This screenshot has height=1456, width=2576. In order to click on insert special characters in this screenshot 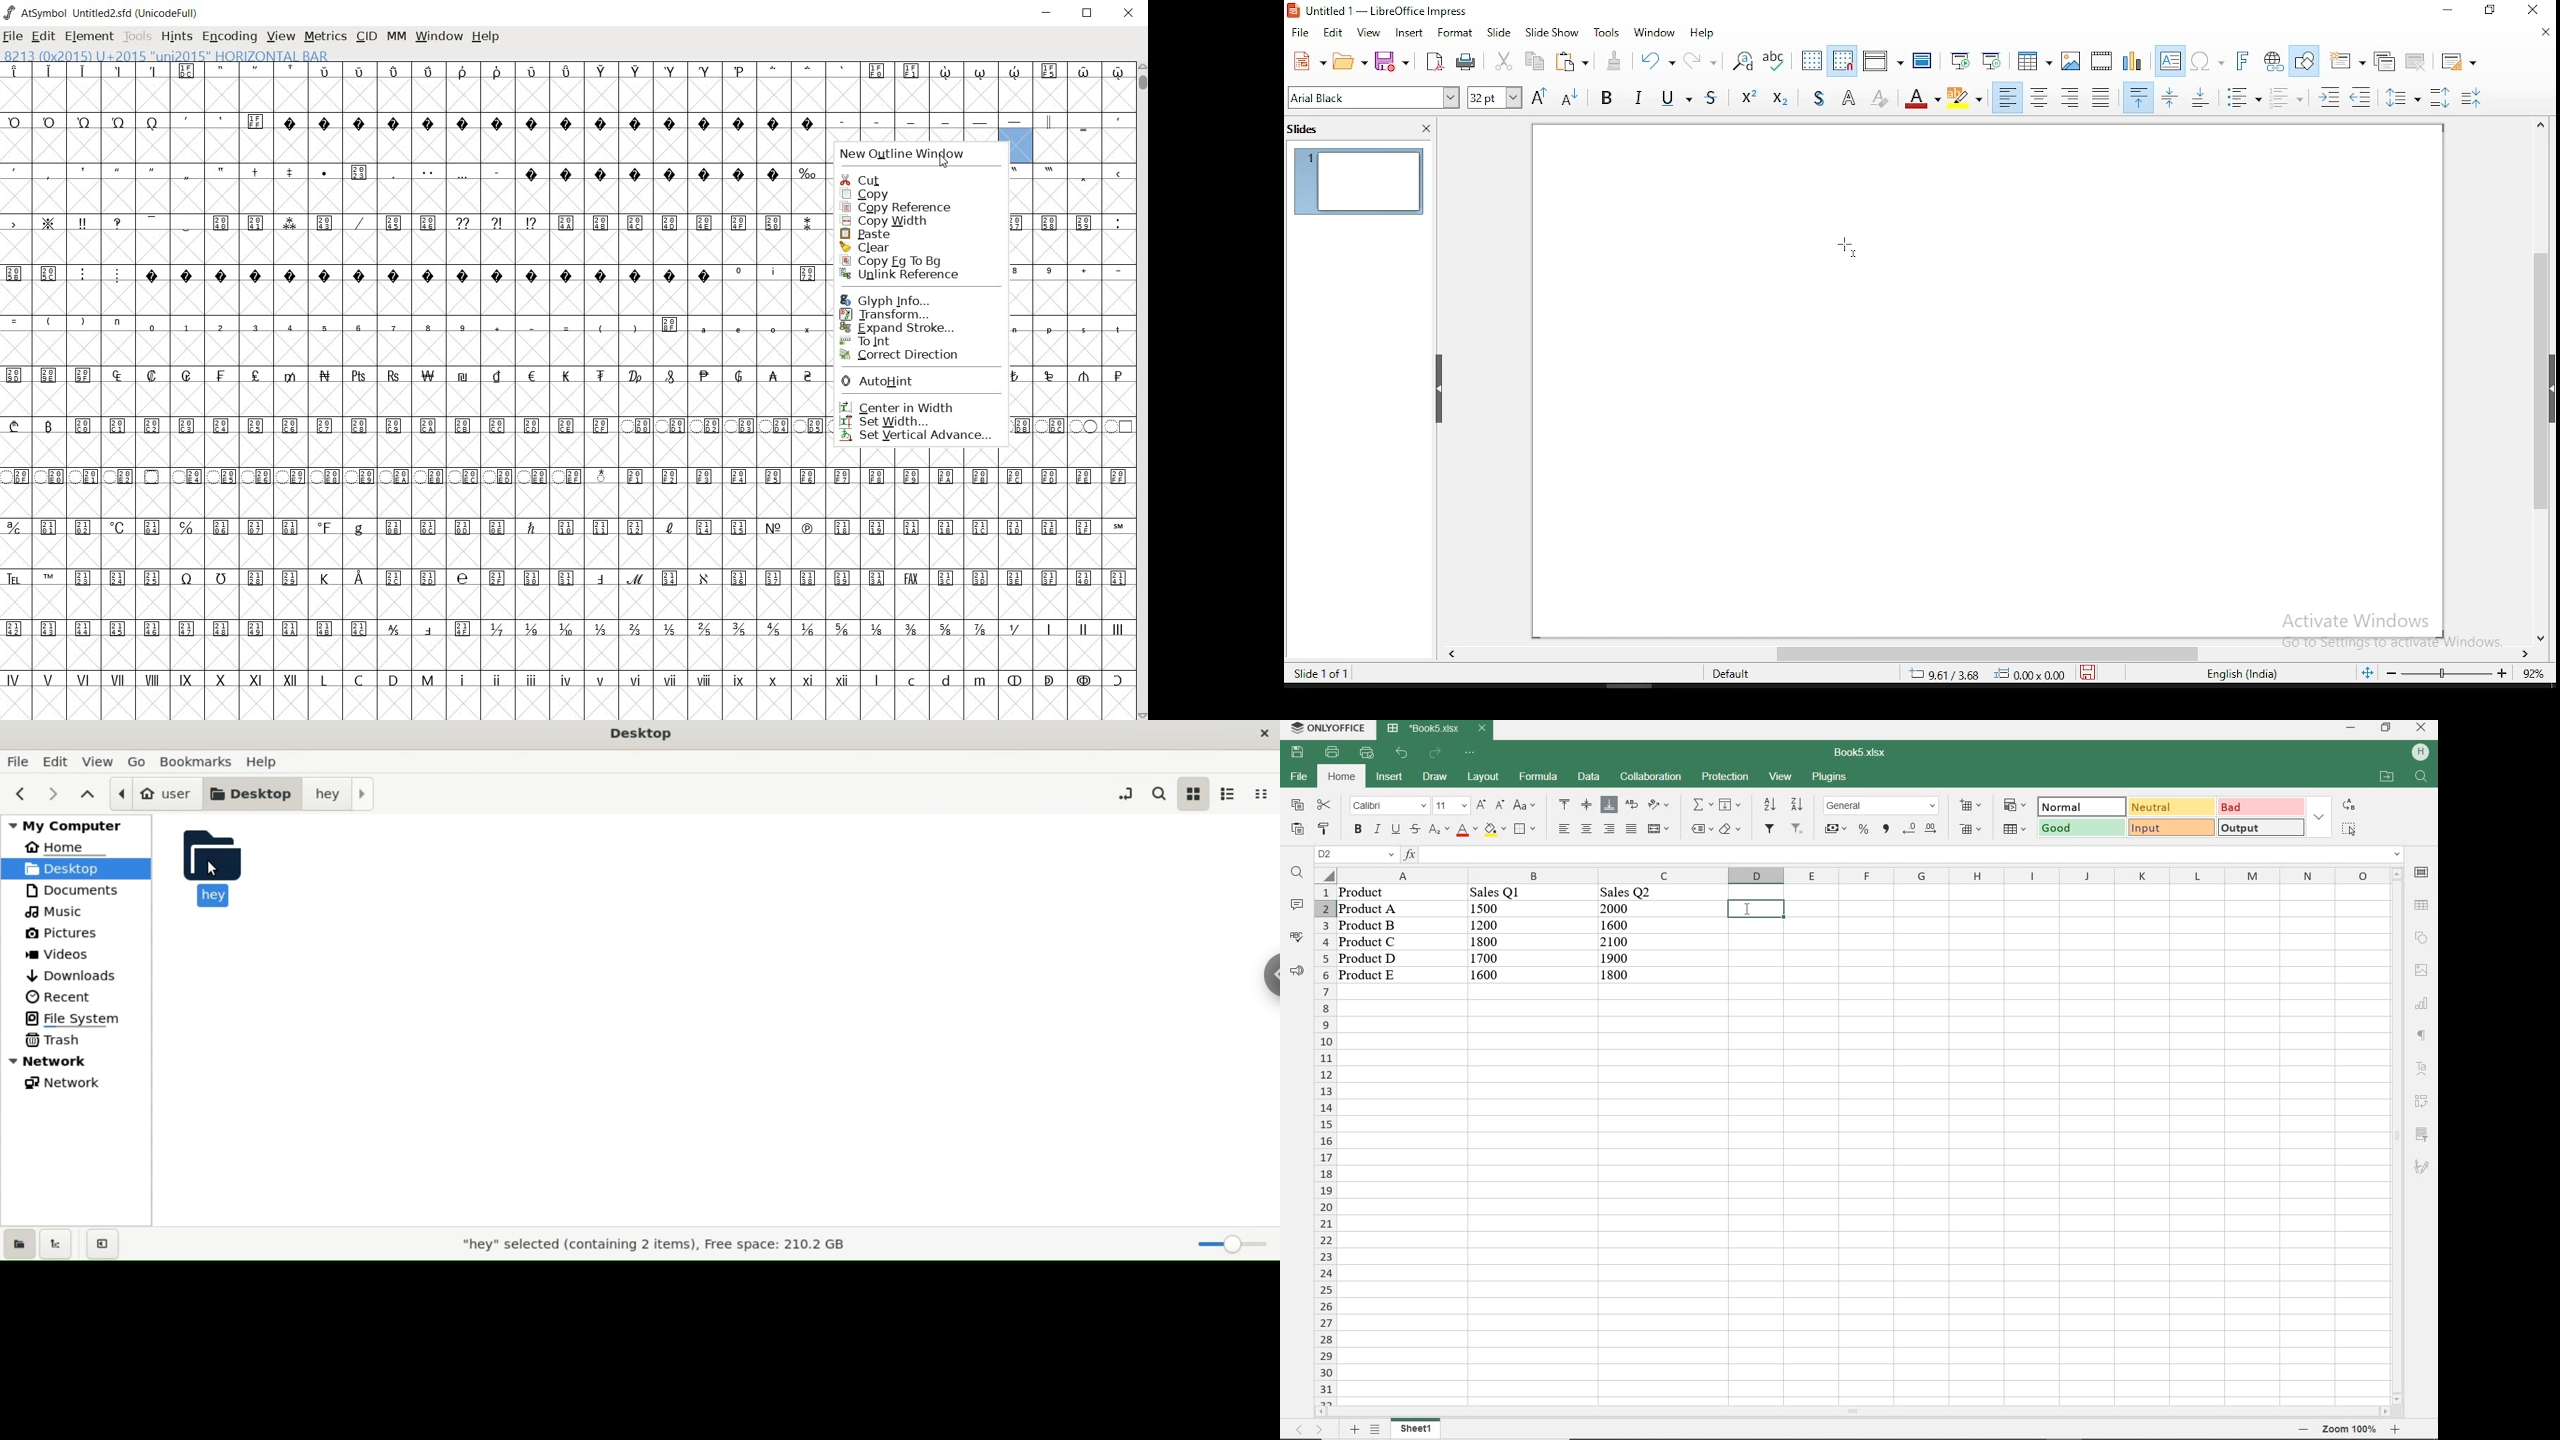, I will do `click(2207, 61)`.